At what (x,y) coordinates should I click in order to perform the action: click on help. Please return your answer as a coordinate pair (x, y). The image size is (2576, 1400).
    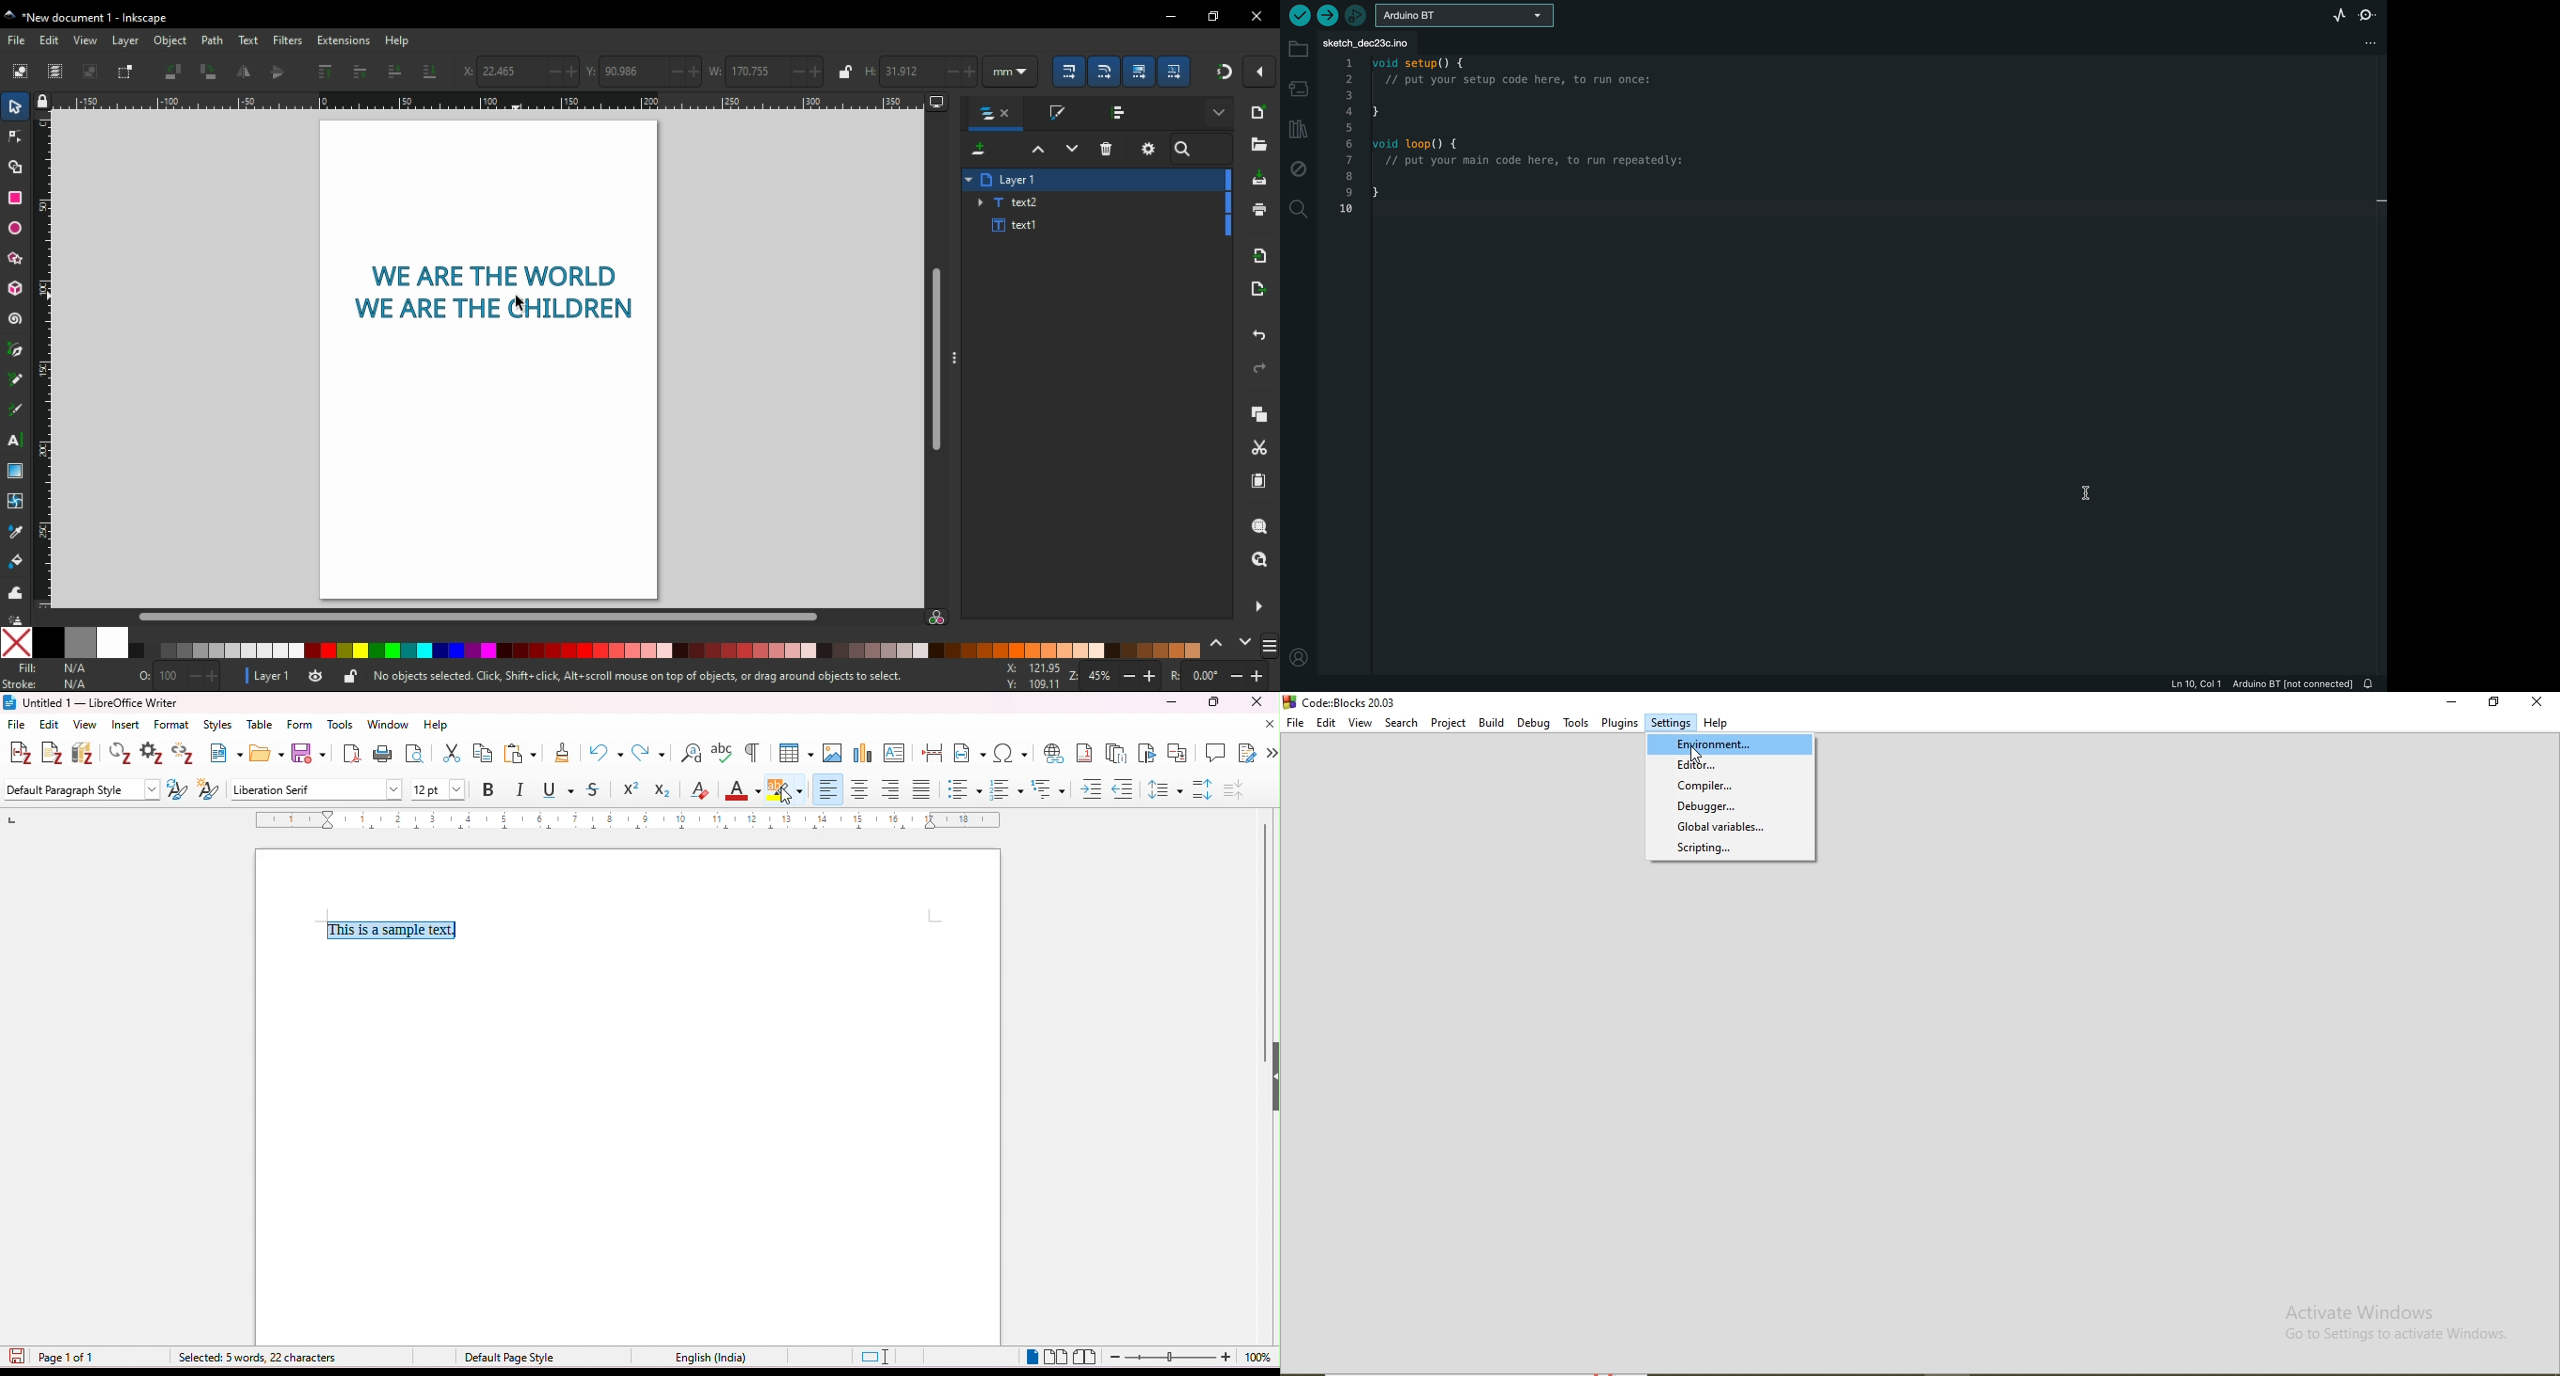
    Looking at the image, I should click on (400, 41).